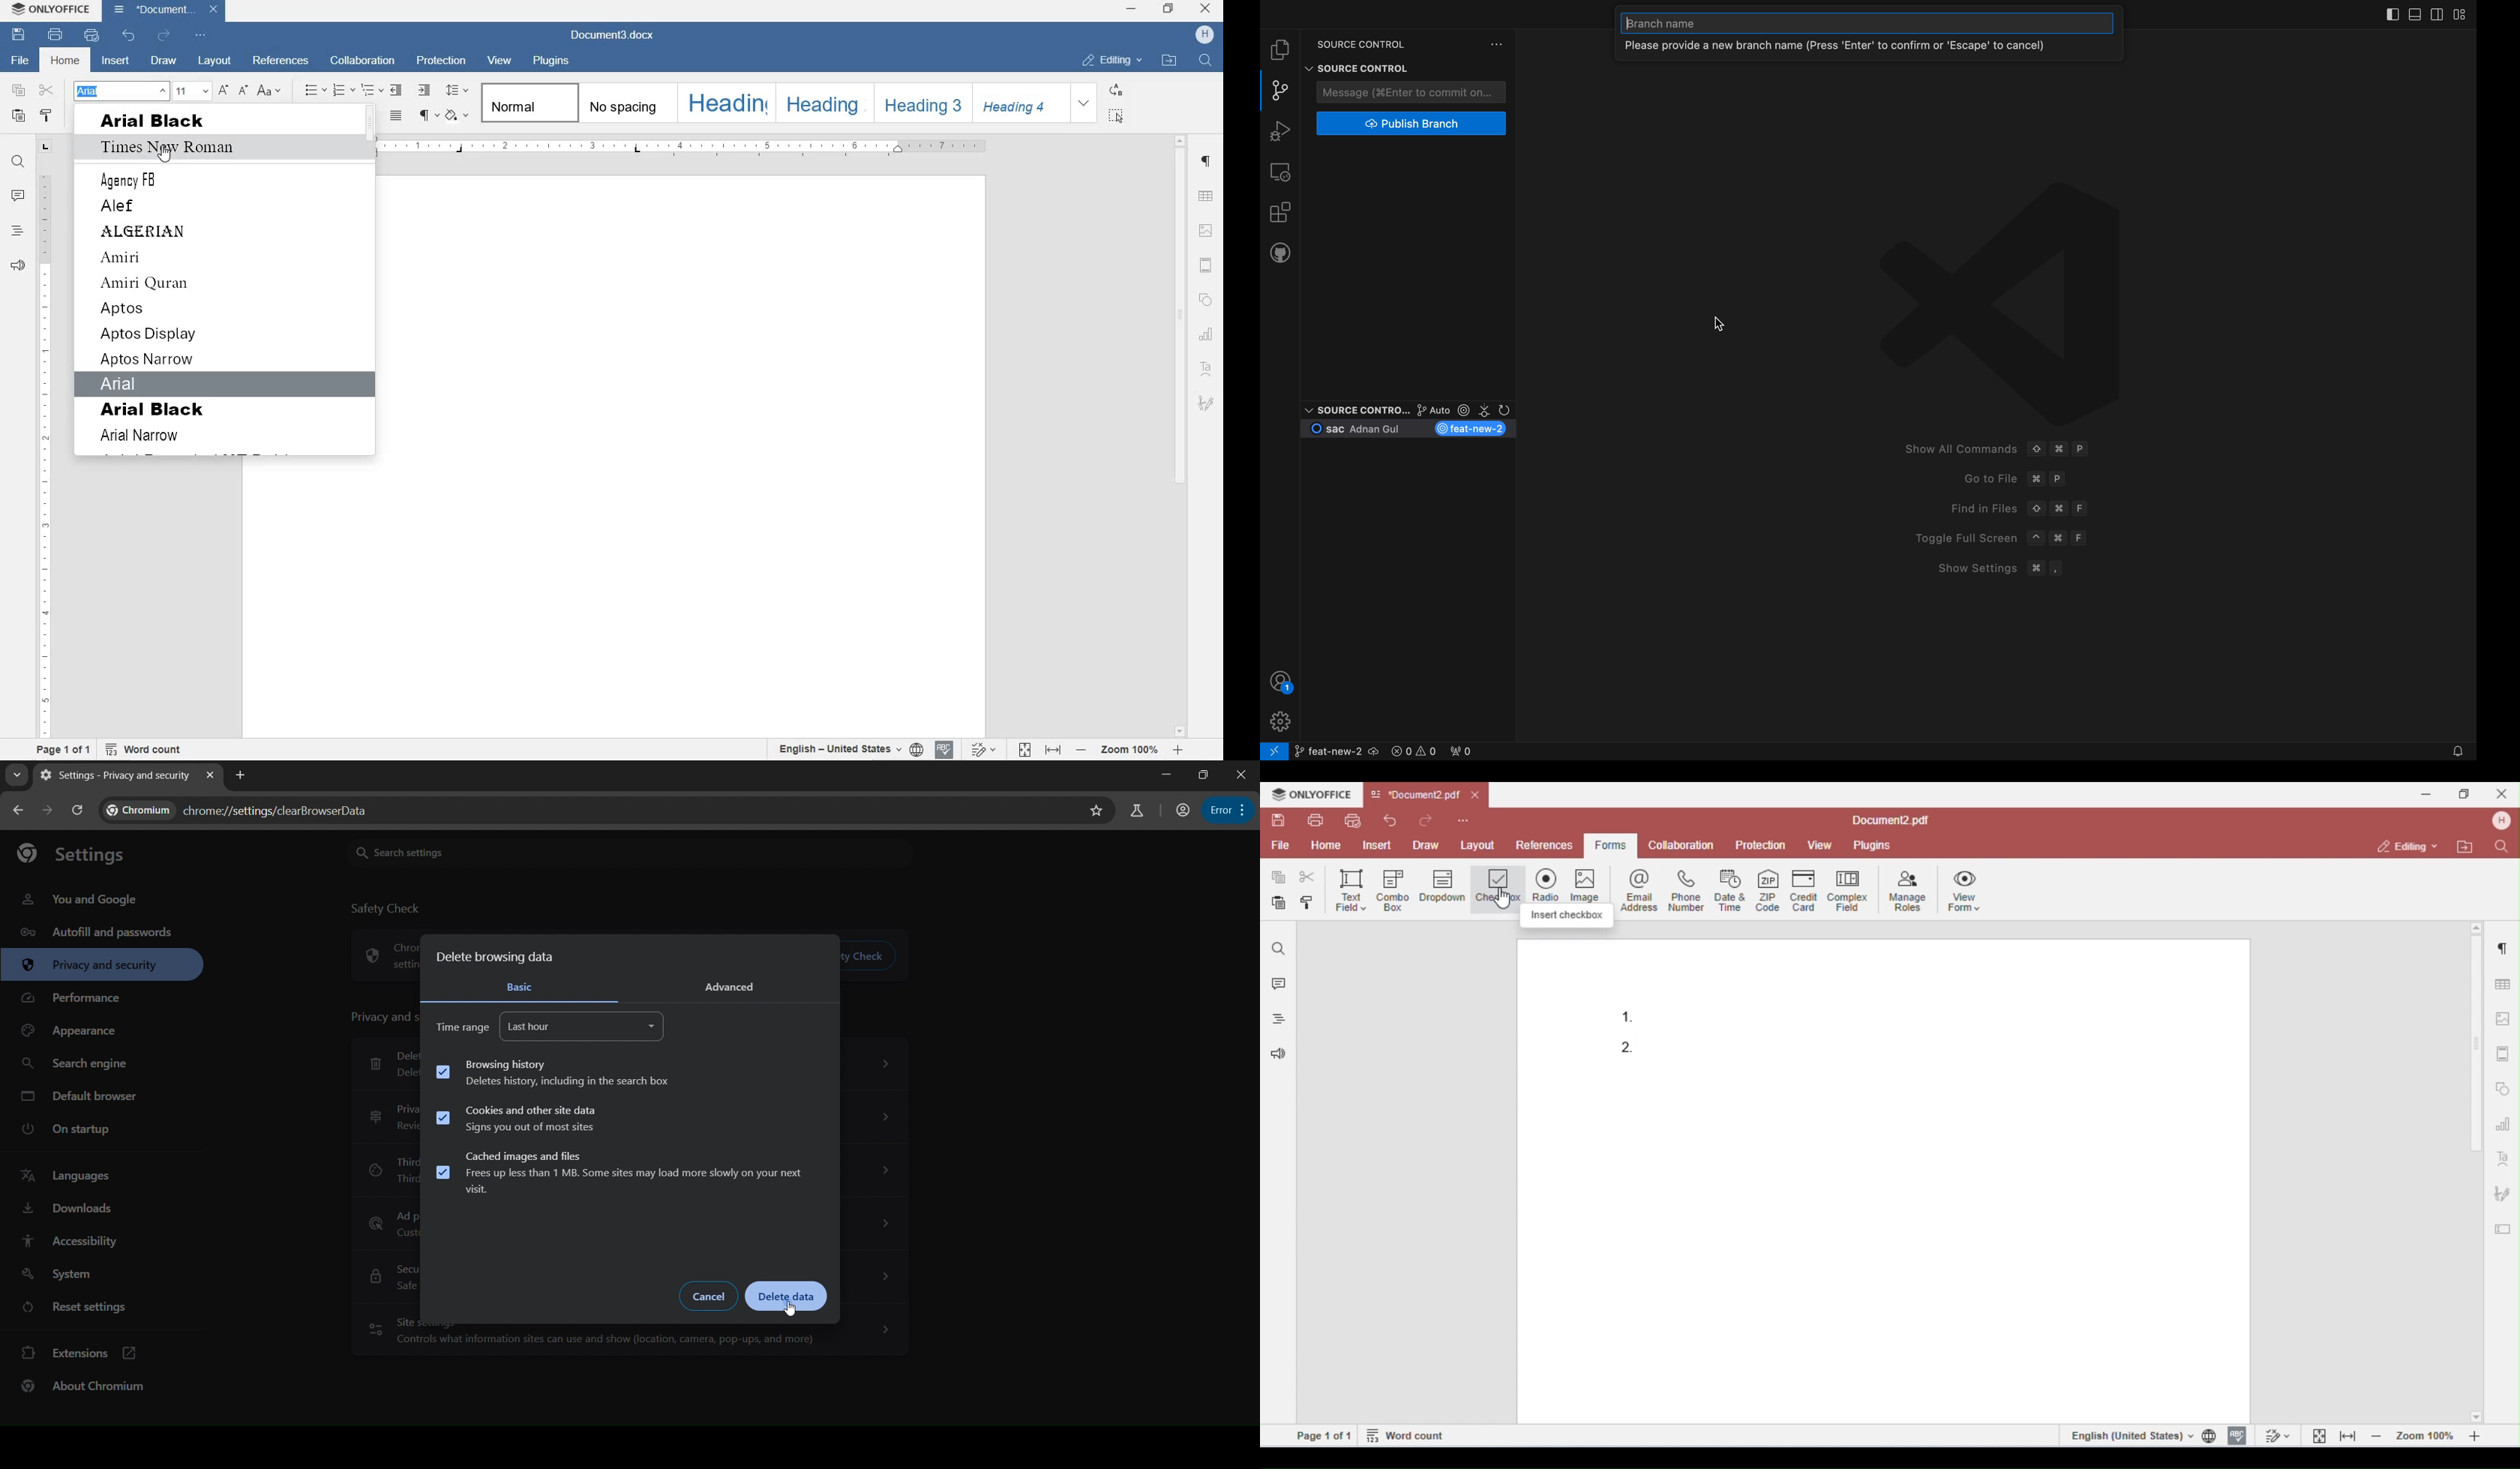  What do you see at coordinates (626, 103) in the screenshot?
I see `NO SPACING` at bounding box center [626, 103].